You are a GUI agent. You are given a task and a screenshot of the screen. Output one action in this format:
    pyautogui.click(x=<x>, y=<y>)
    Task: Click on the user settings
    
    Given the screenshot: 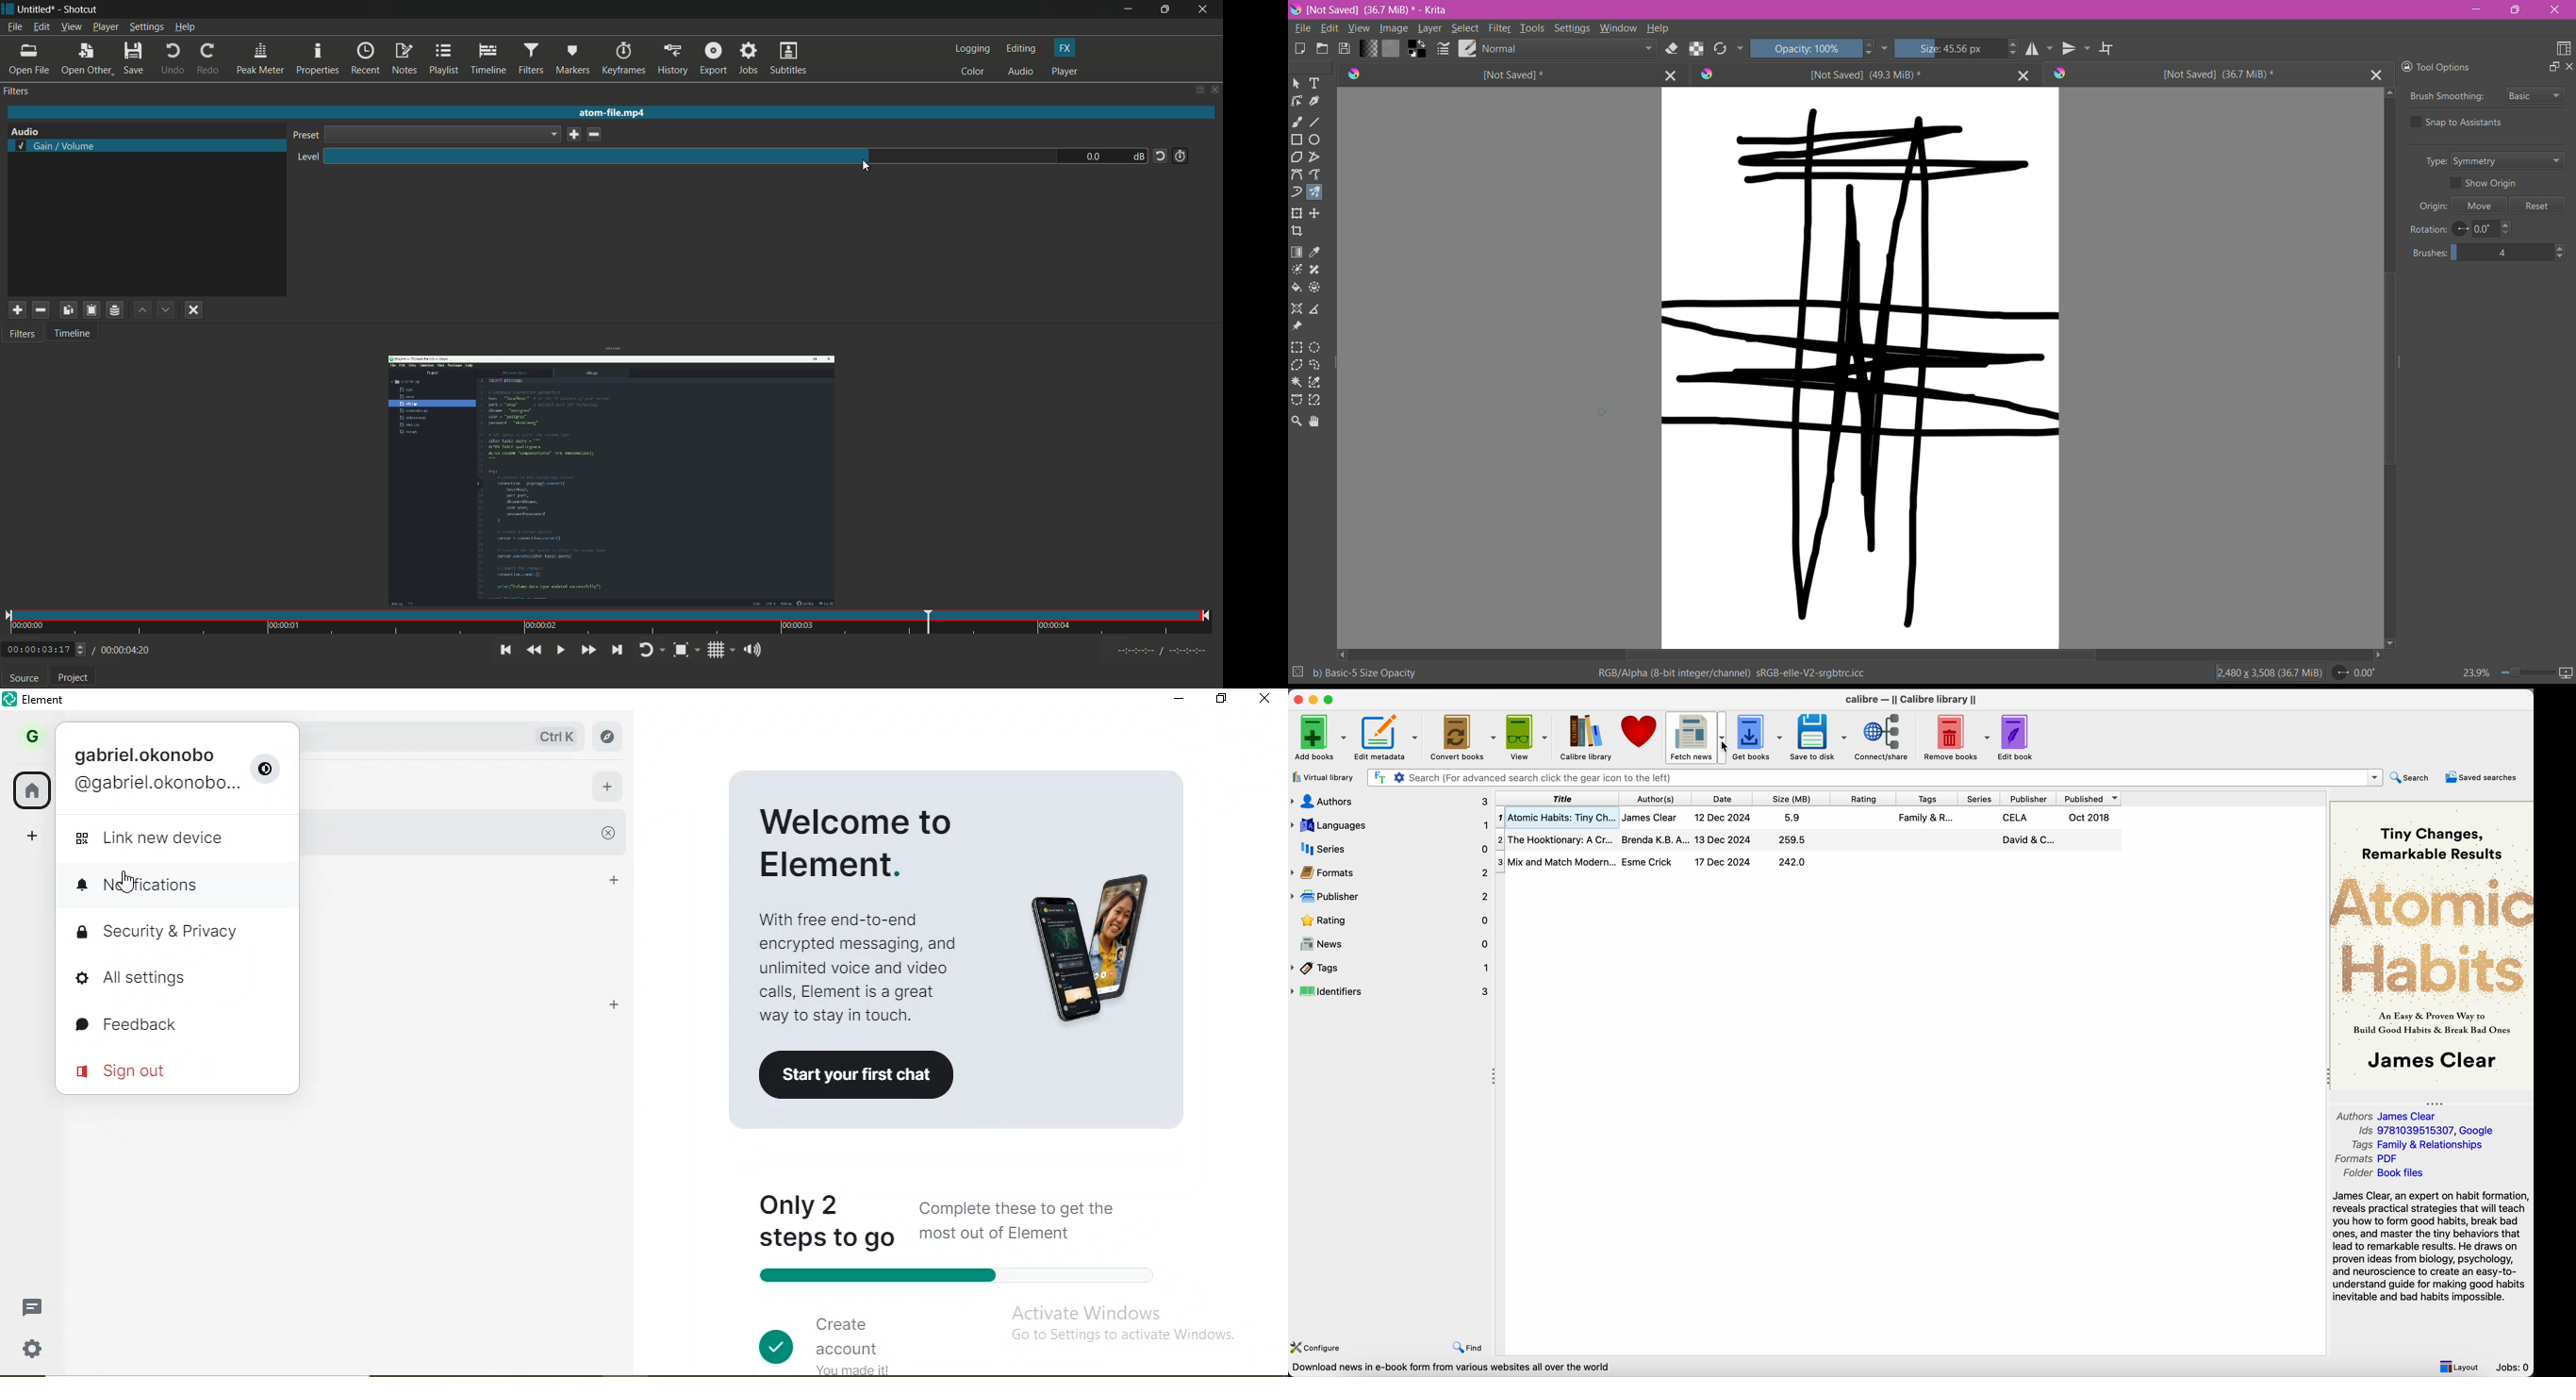 What is the action you would take?
    pyautogui.click(x=270, y=768)
    